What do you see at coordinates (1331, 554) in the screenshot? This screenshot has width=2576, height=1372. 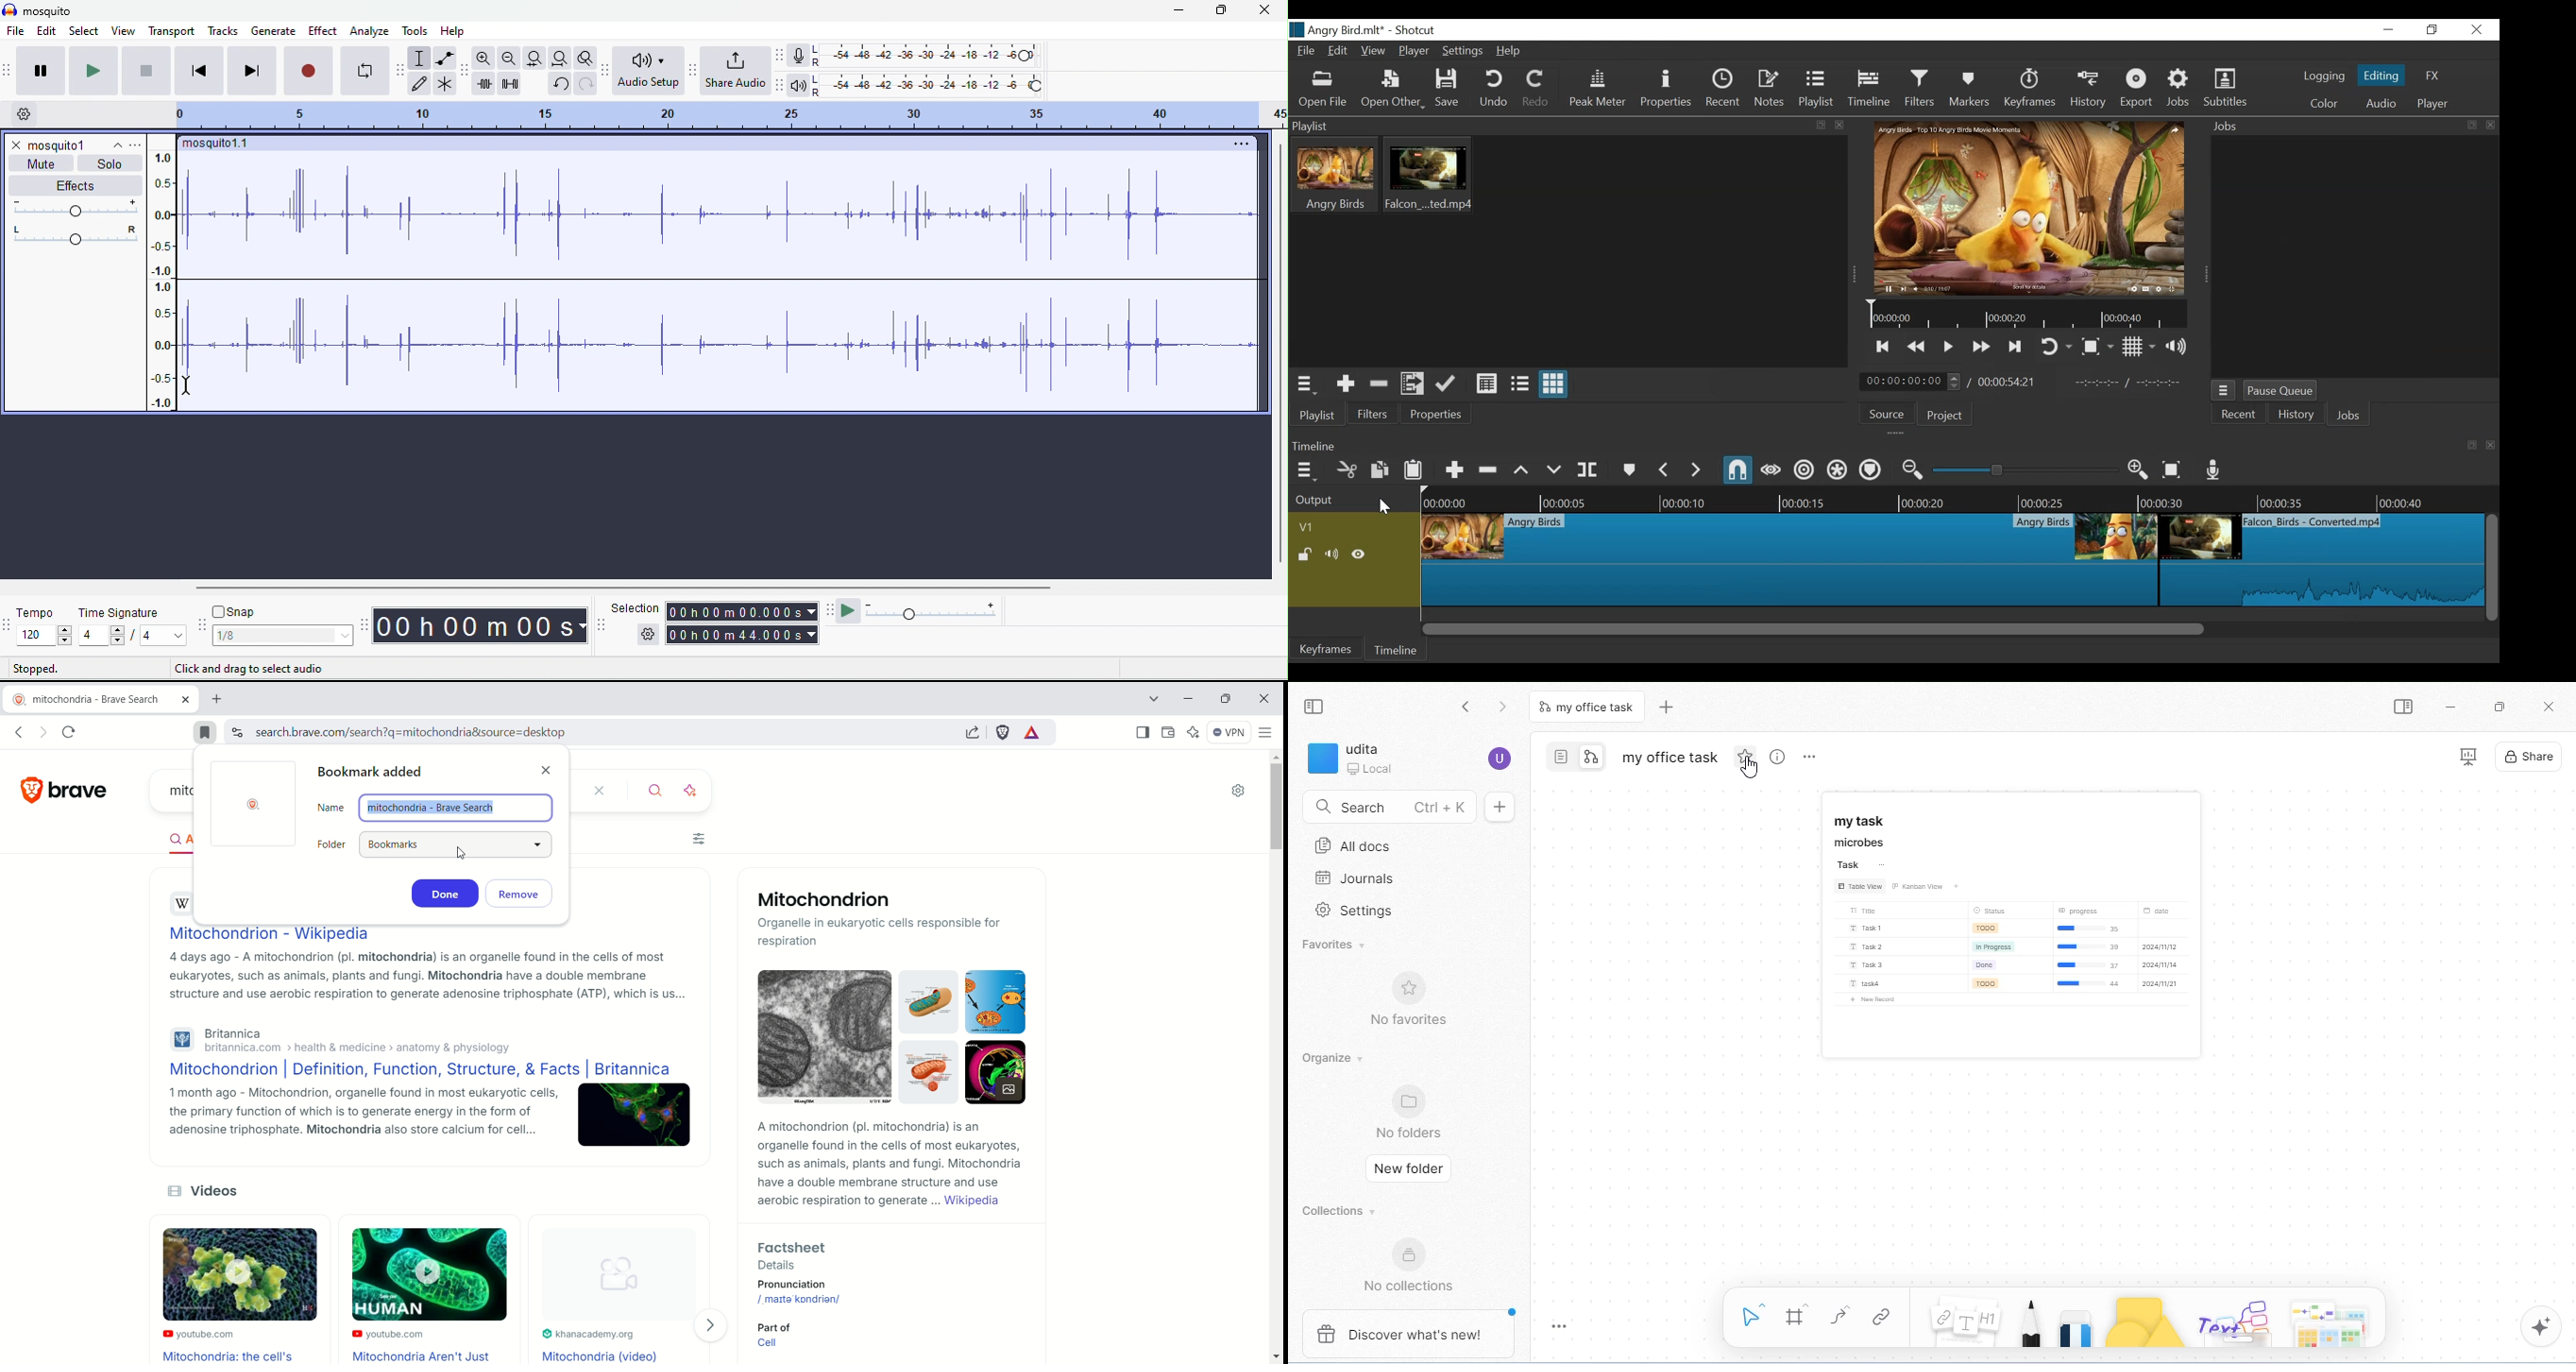 I see `Mute` at bounding box center [1331, 554].